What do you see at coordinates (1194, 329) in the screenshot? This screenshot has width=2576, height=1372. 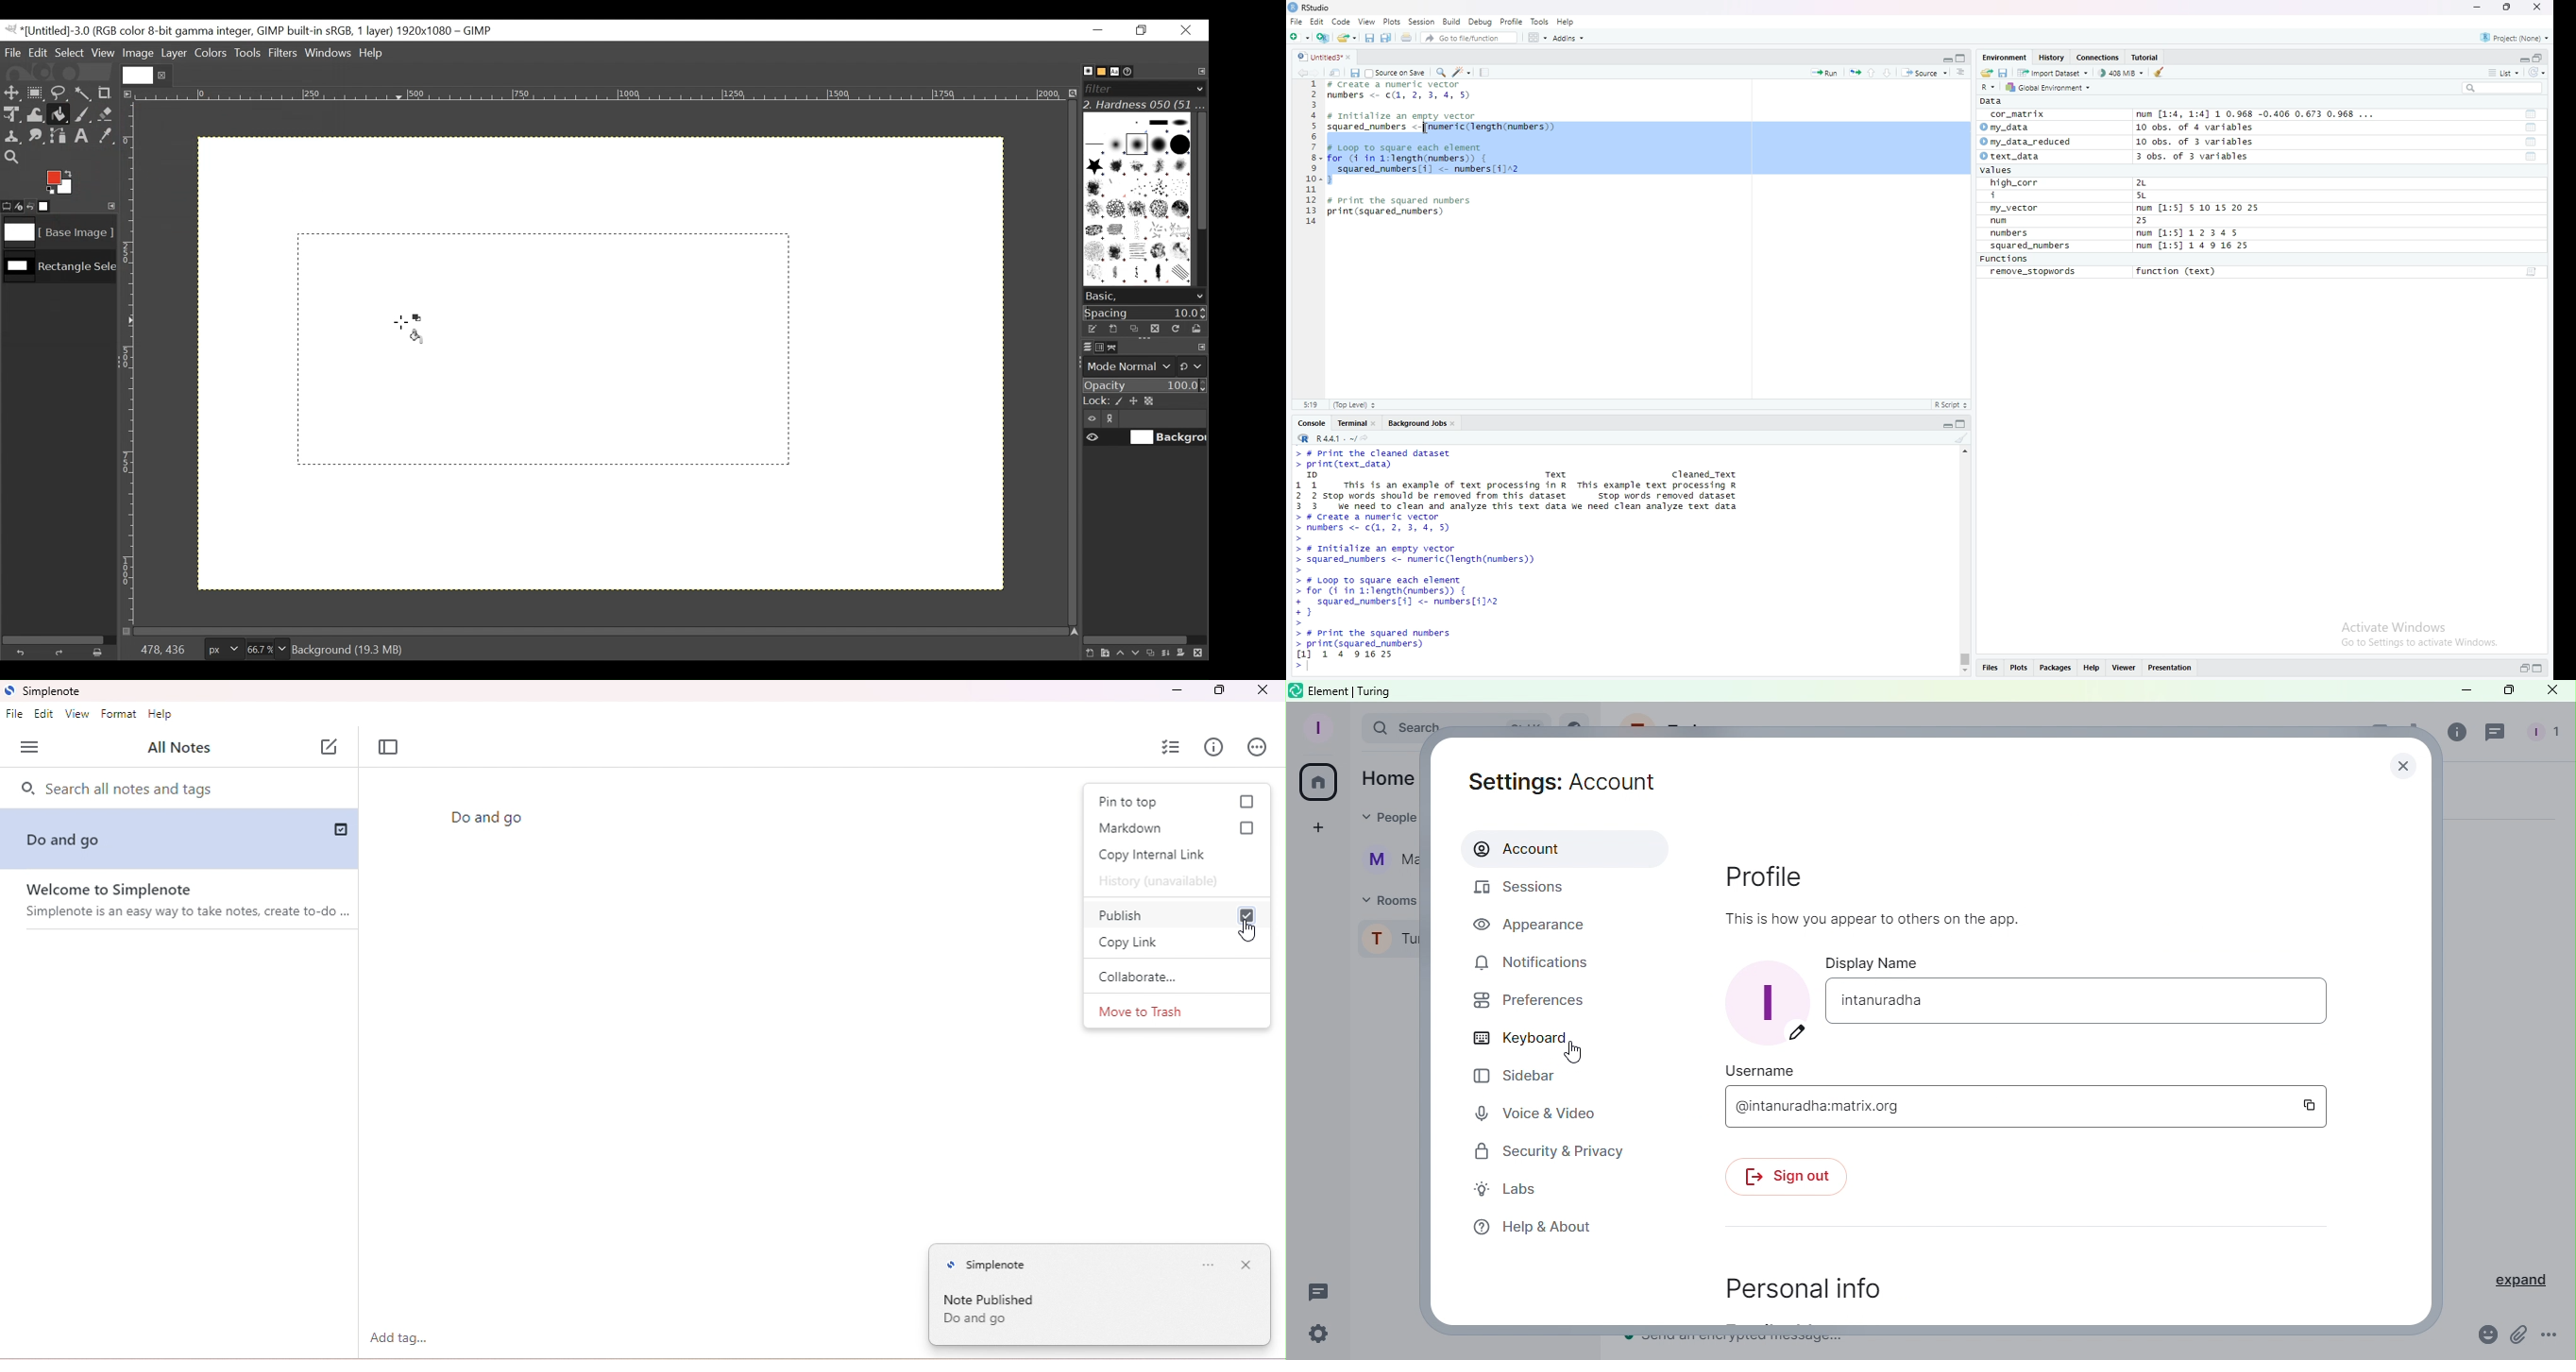 I see `Open` at bounding box center [1194, 329].